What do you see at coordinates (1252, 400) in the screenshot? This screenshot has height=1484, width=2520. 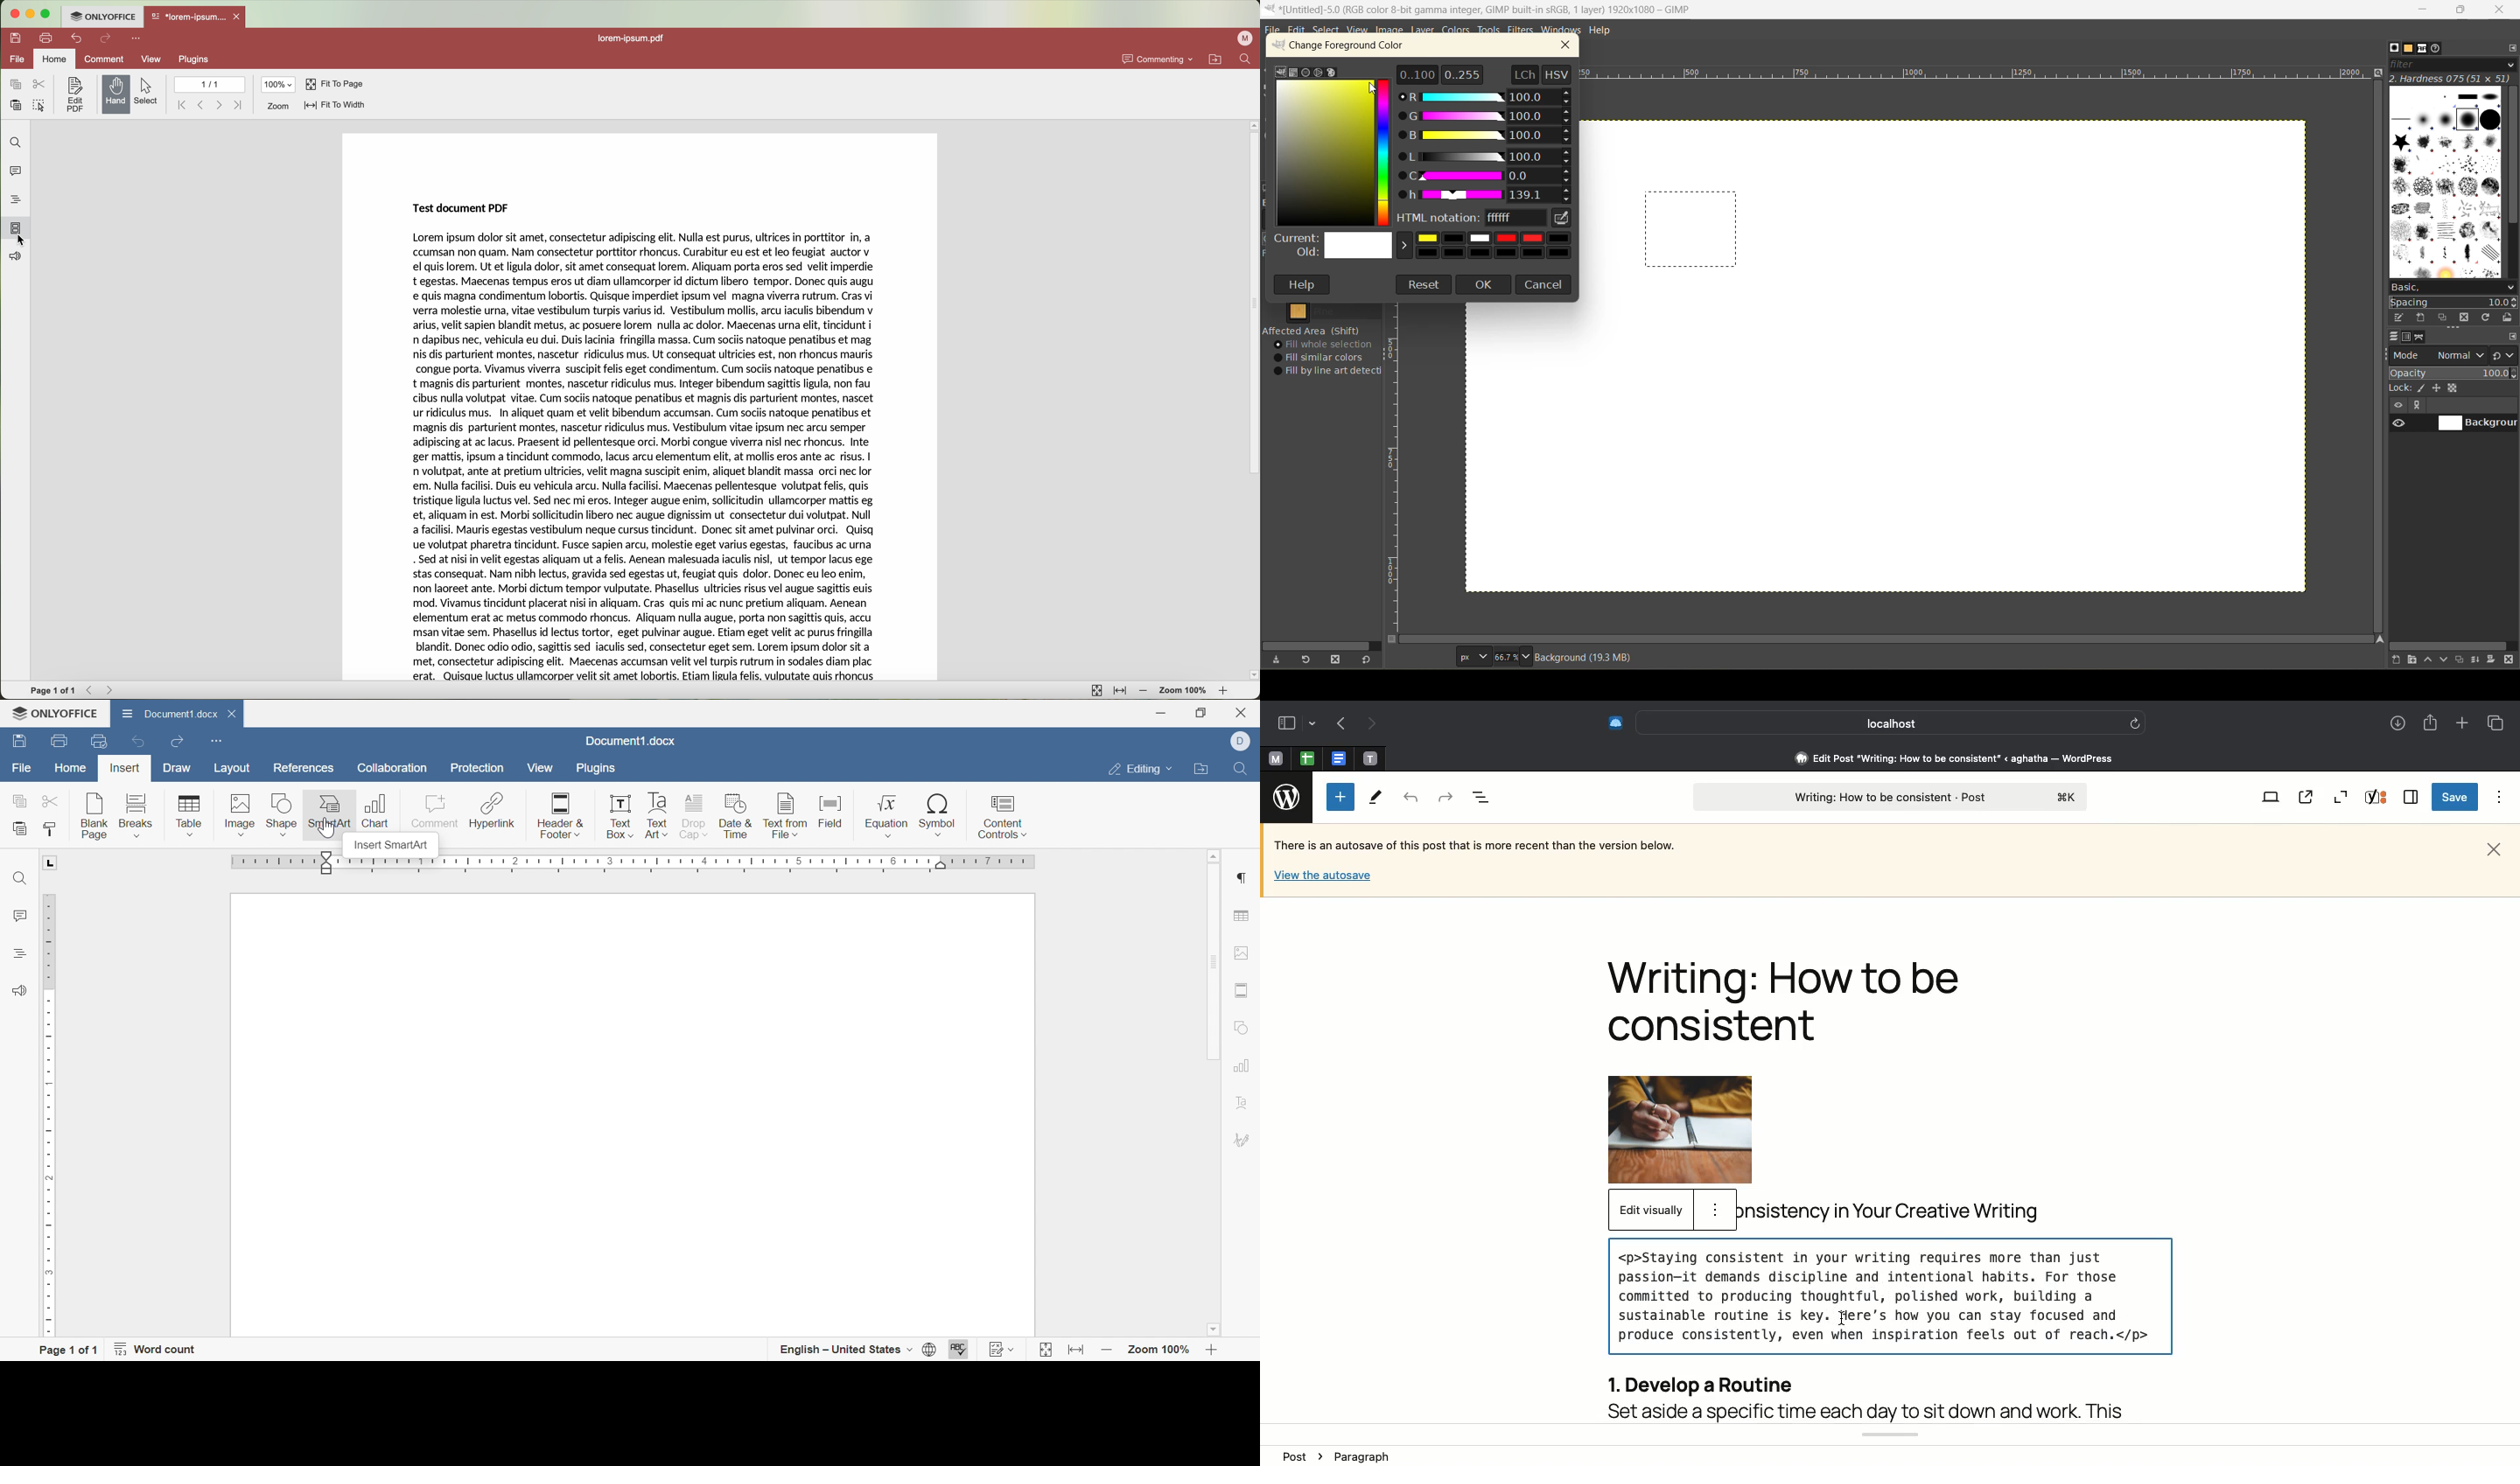 I see `scroll bar` at bounding box center [1252, 400].